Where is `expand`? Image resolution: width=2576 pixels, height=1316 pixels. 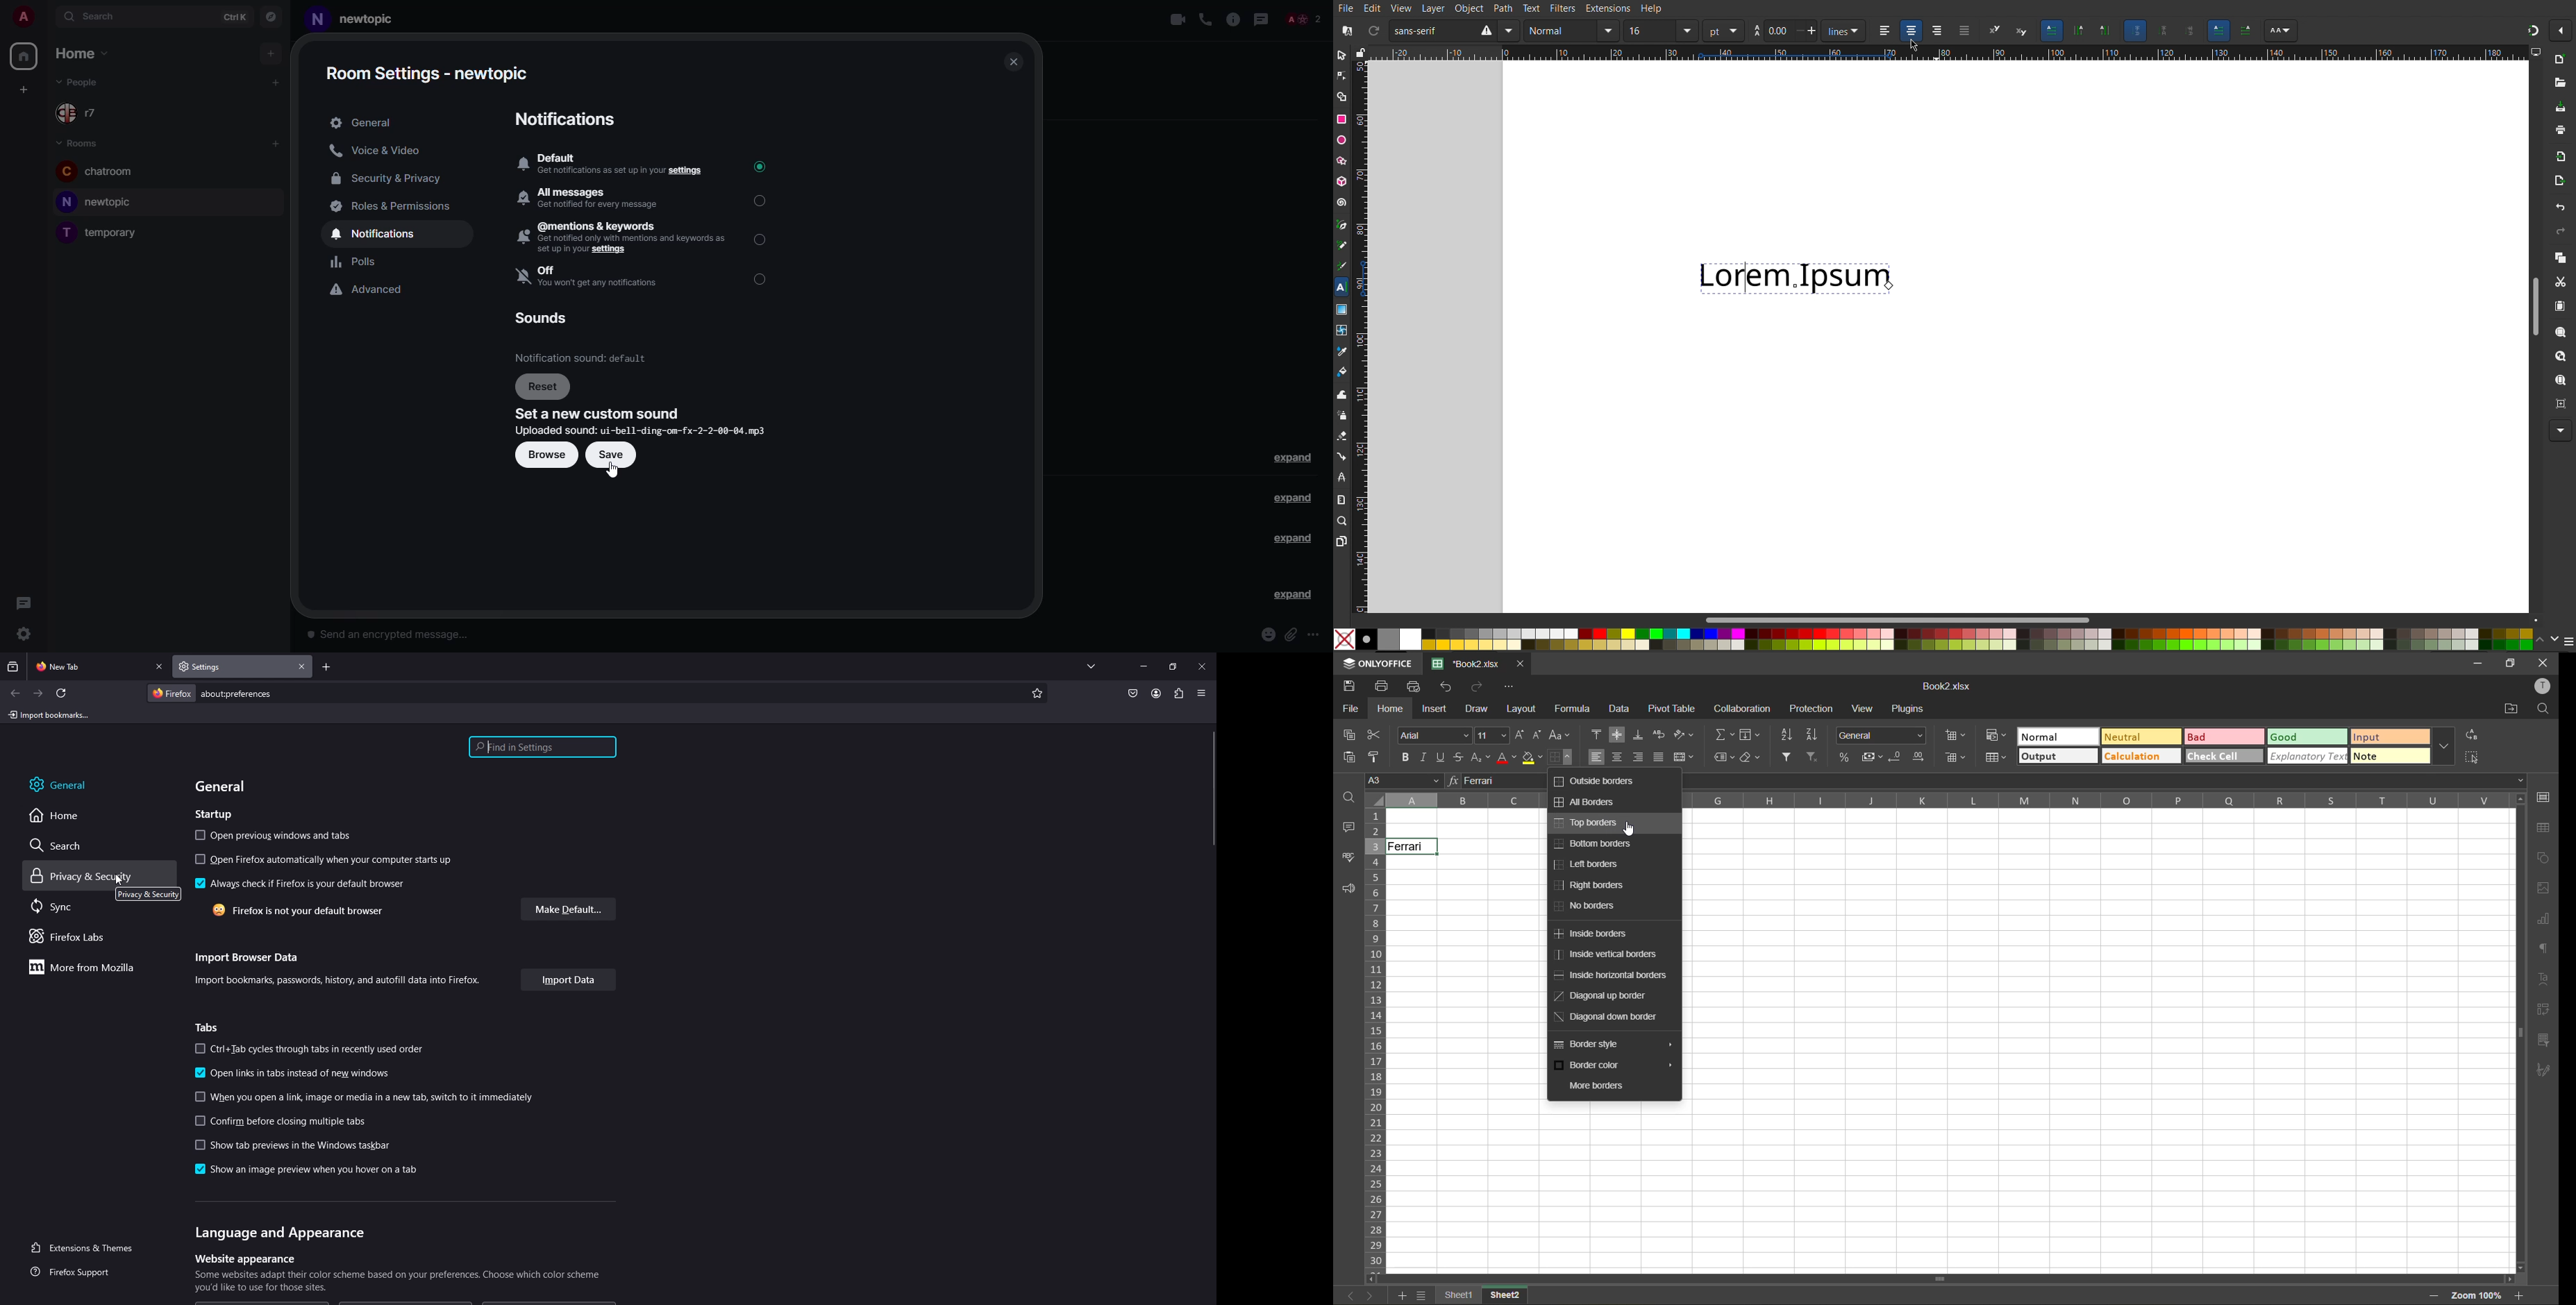
expand is located at coordinates (1294, 457).